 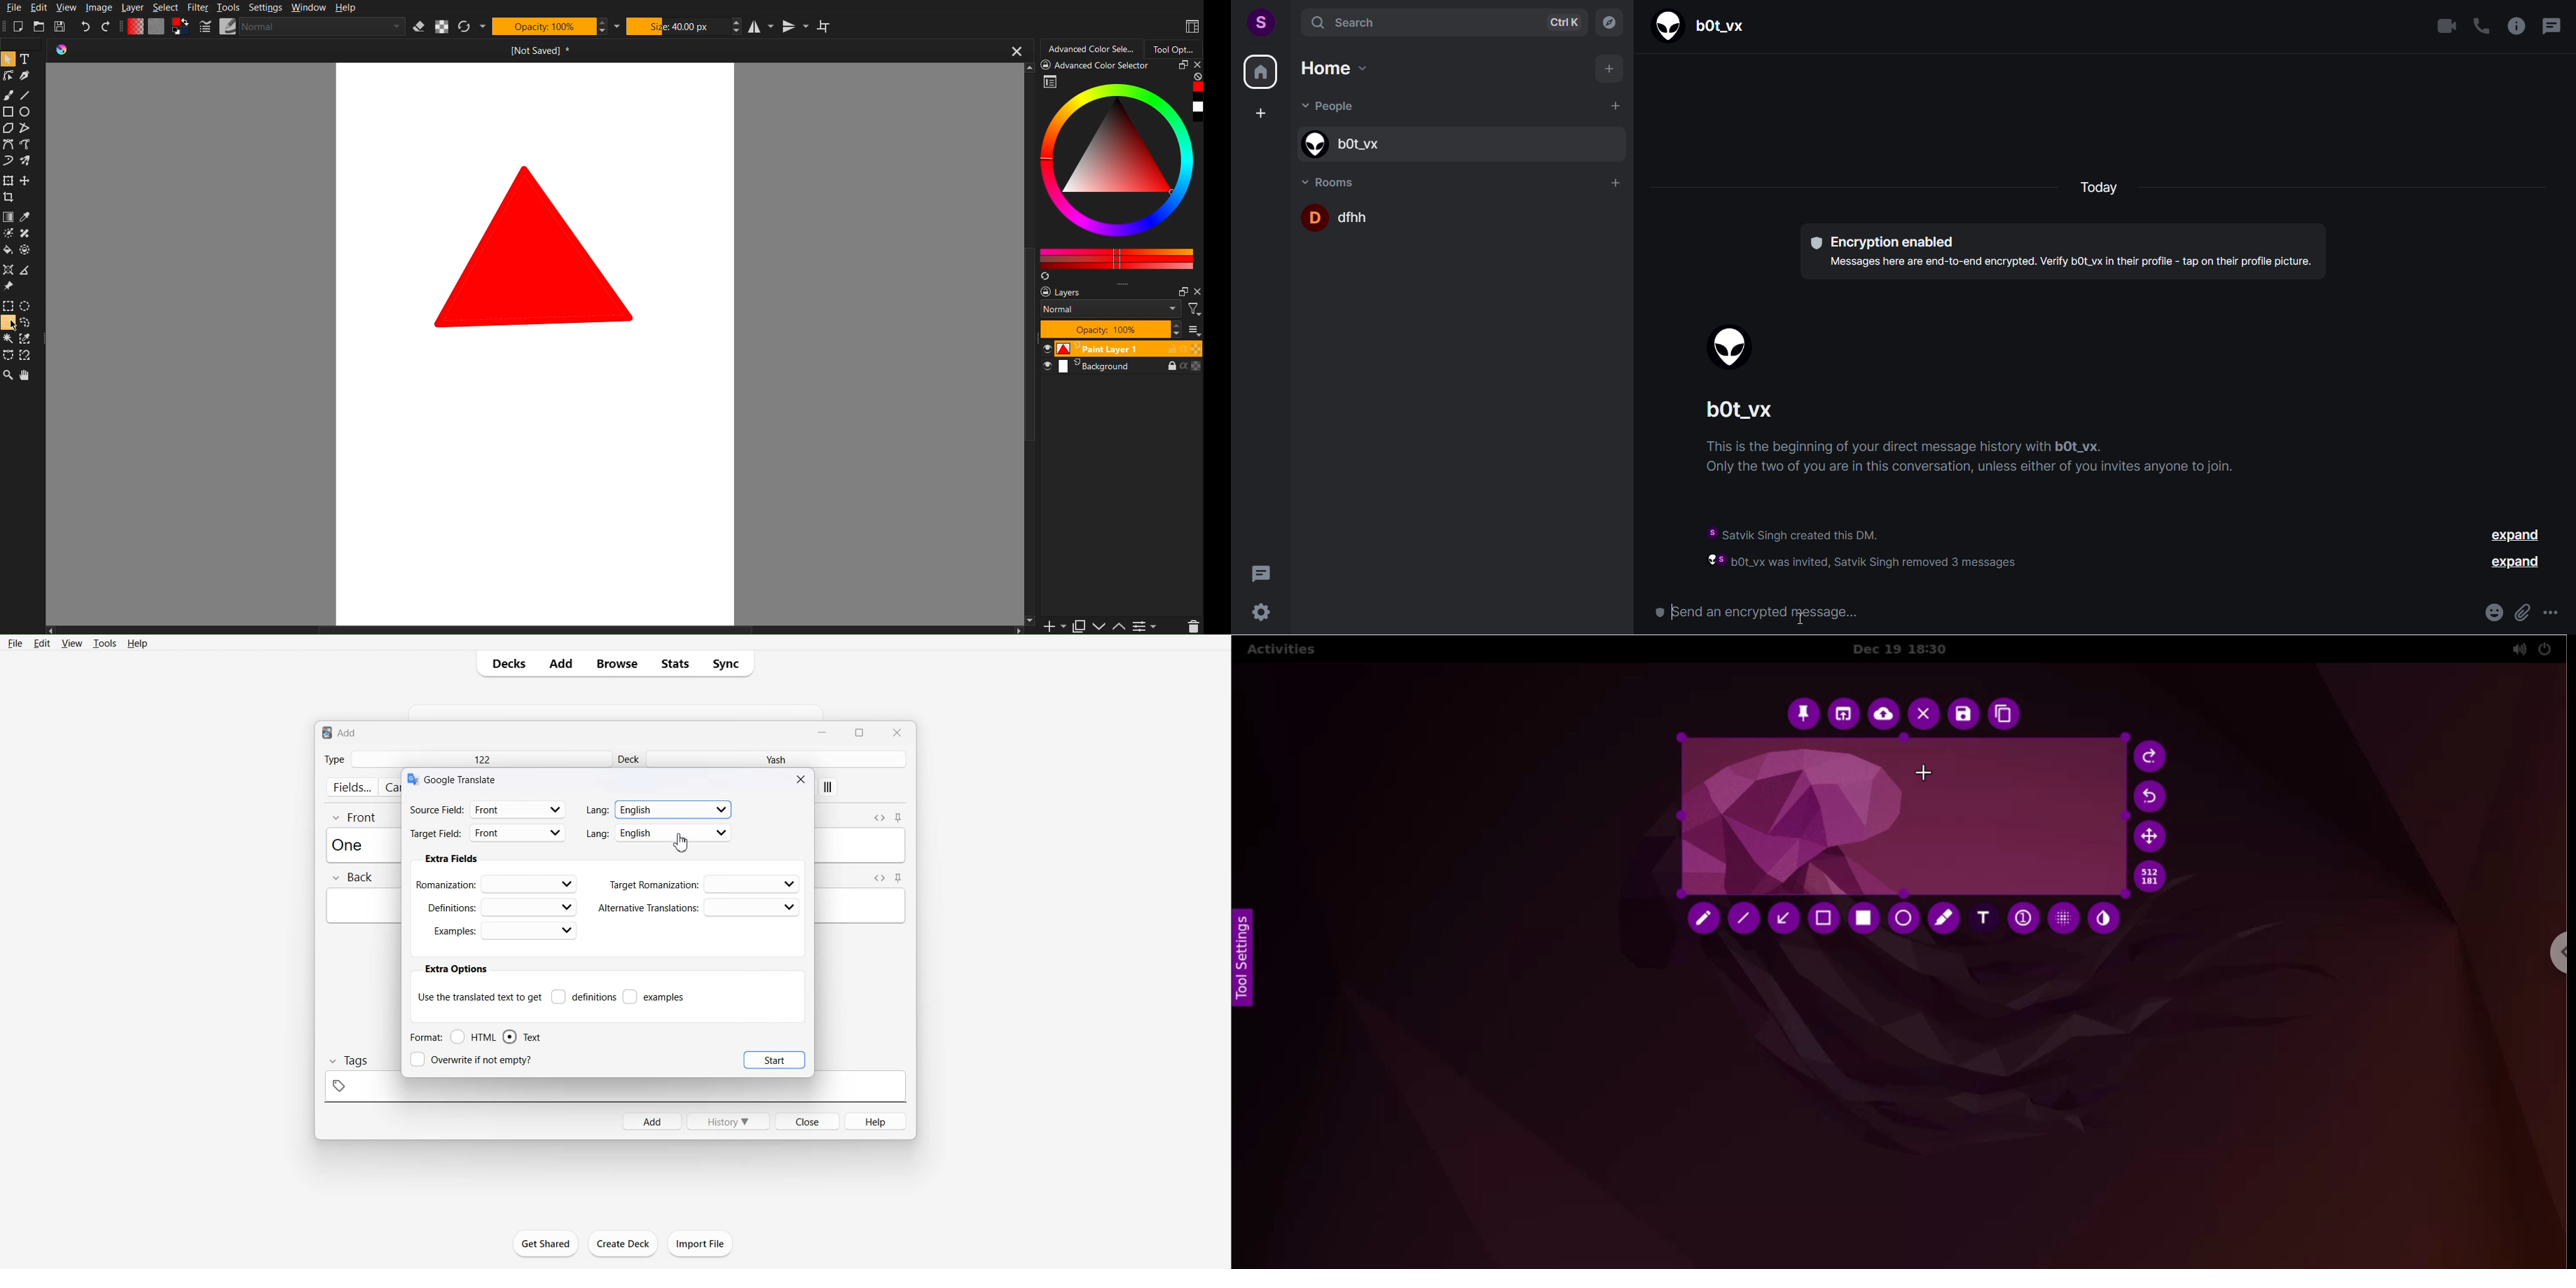 What do you see at coordinates (899, 878) in the screenshot?
I see `Toggle sticky` at bounding box center [899, 878].